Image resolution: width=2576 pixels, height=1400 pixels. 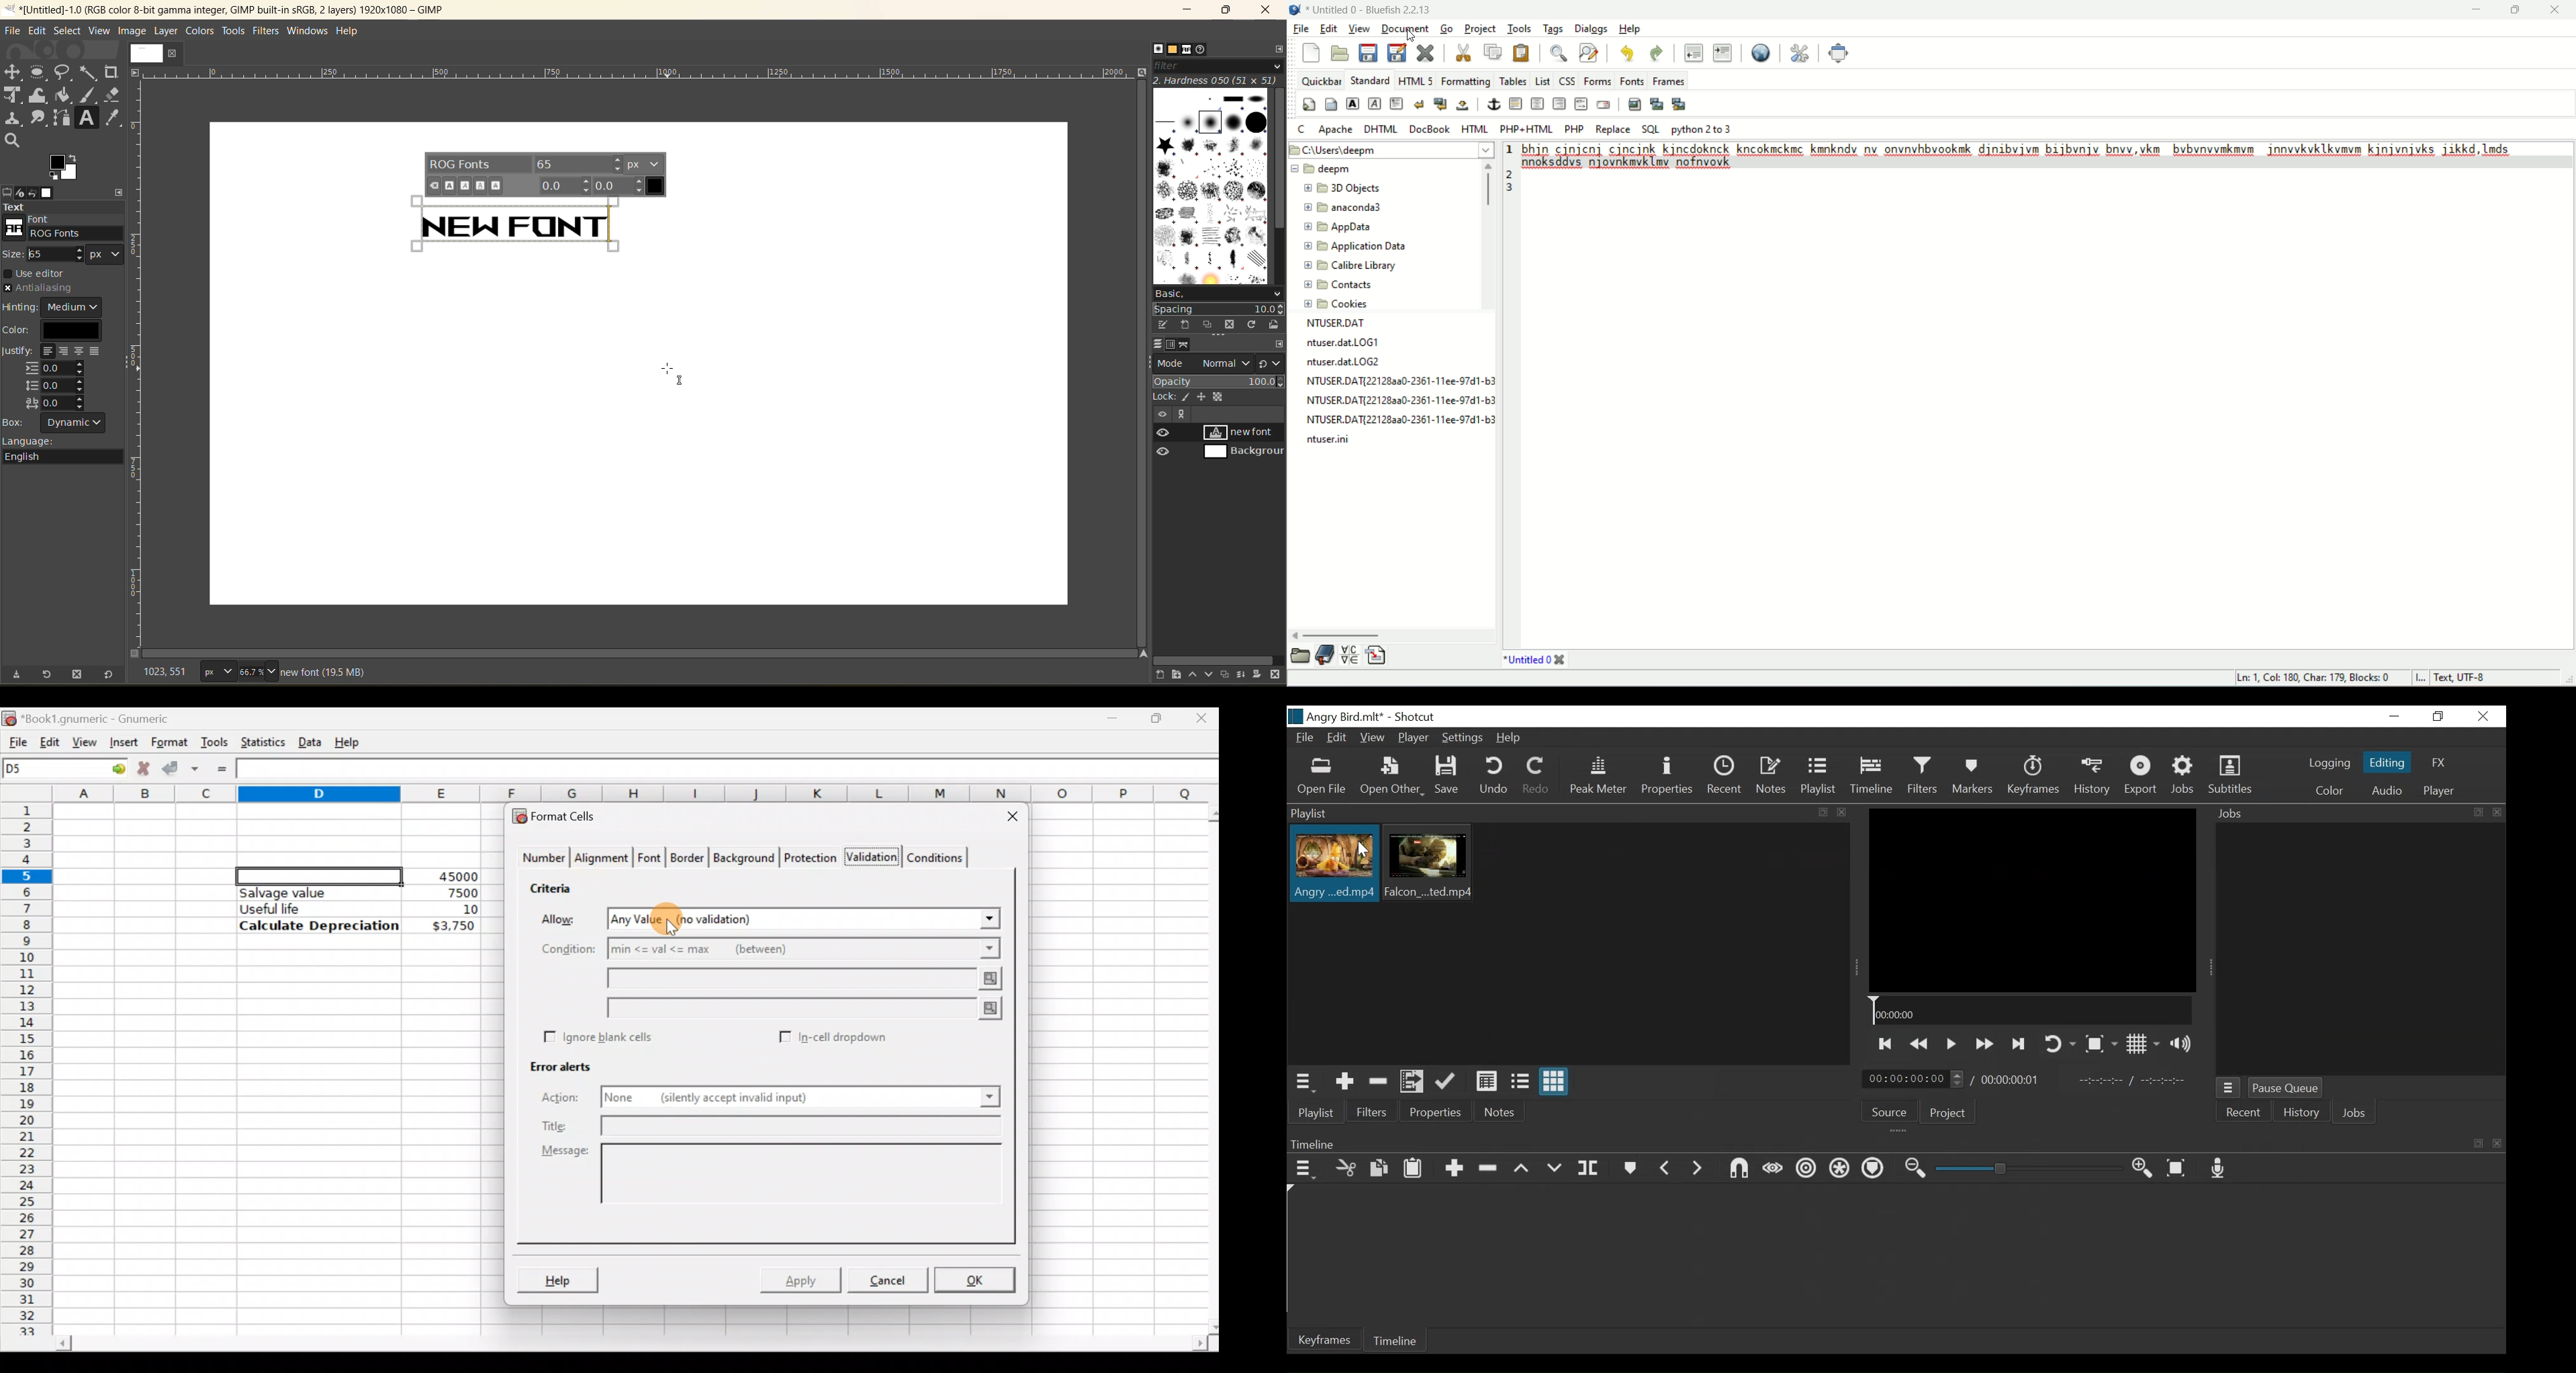 I want to click on Close, so click(x=1007, y=819).